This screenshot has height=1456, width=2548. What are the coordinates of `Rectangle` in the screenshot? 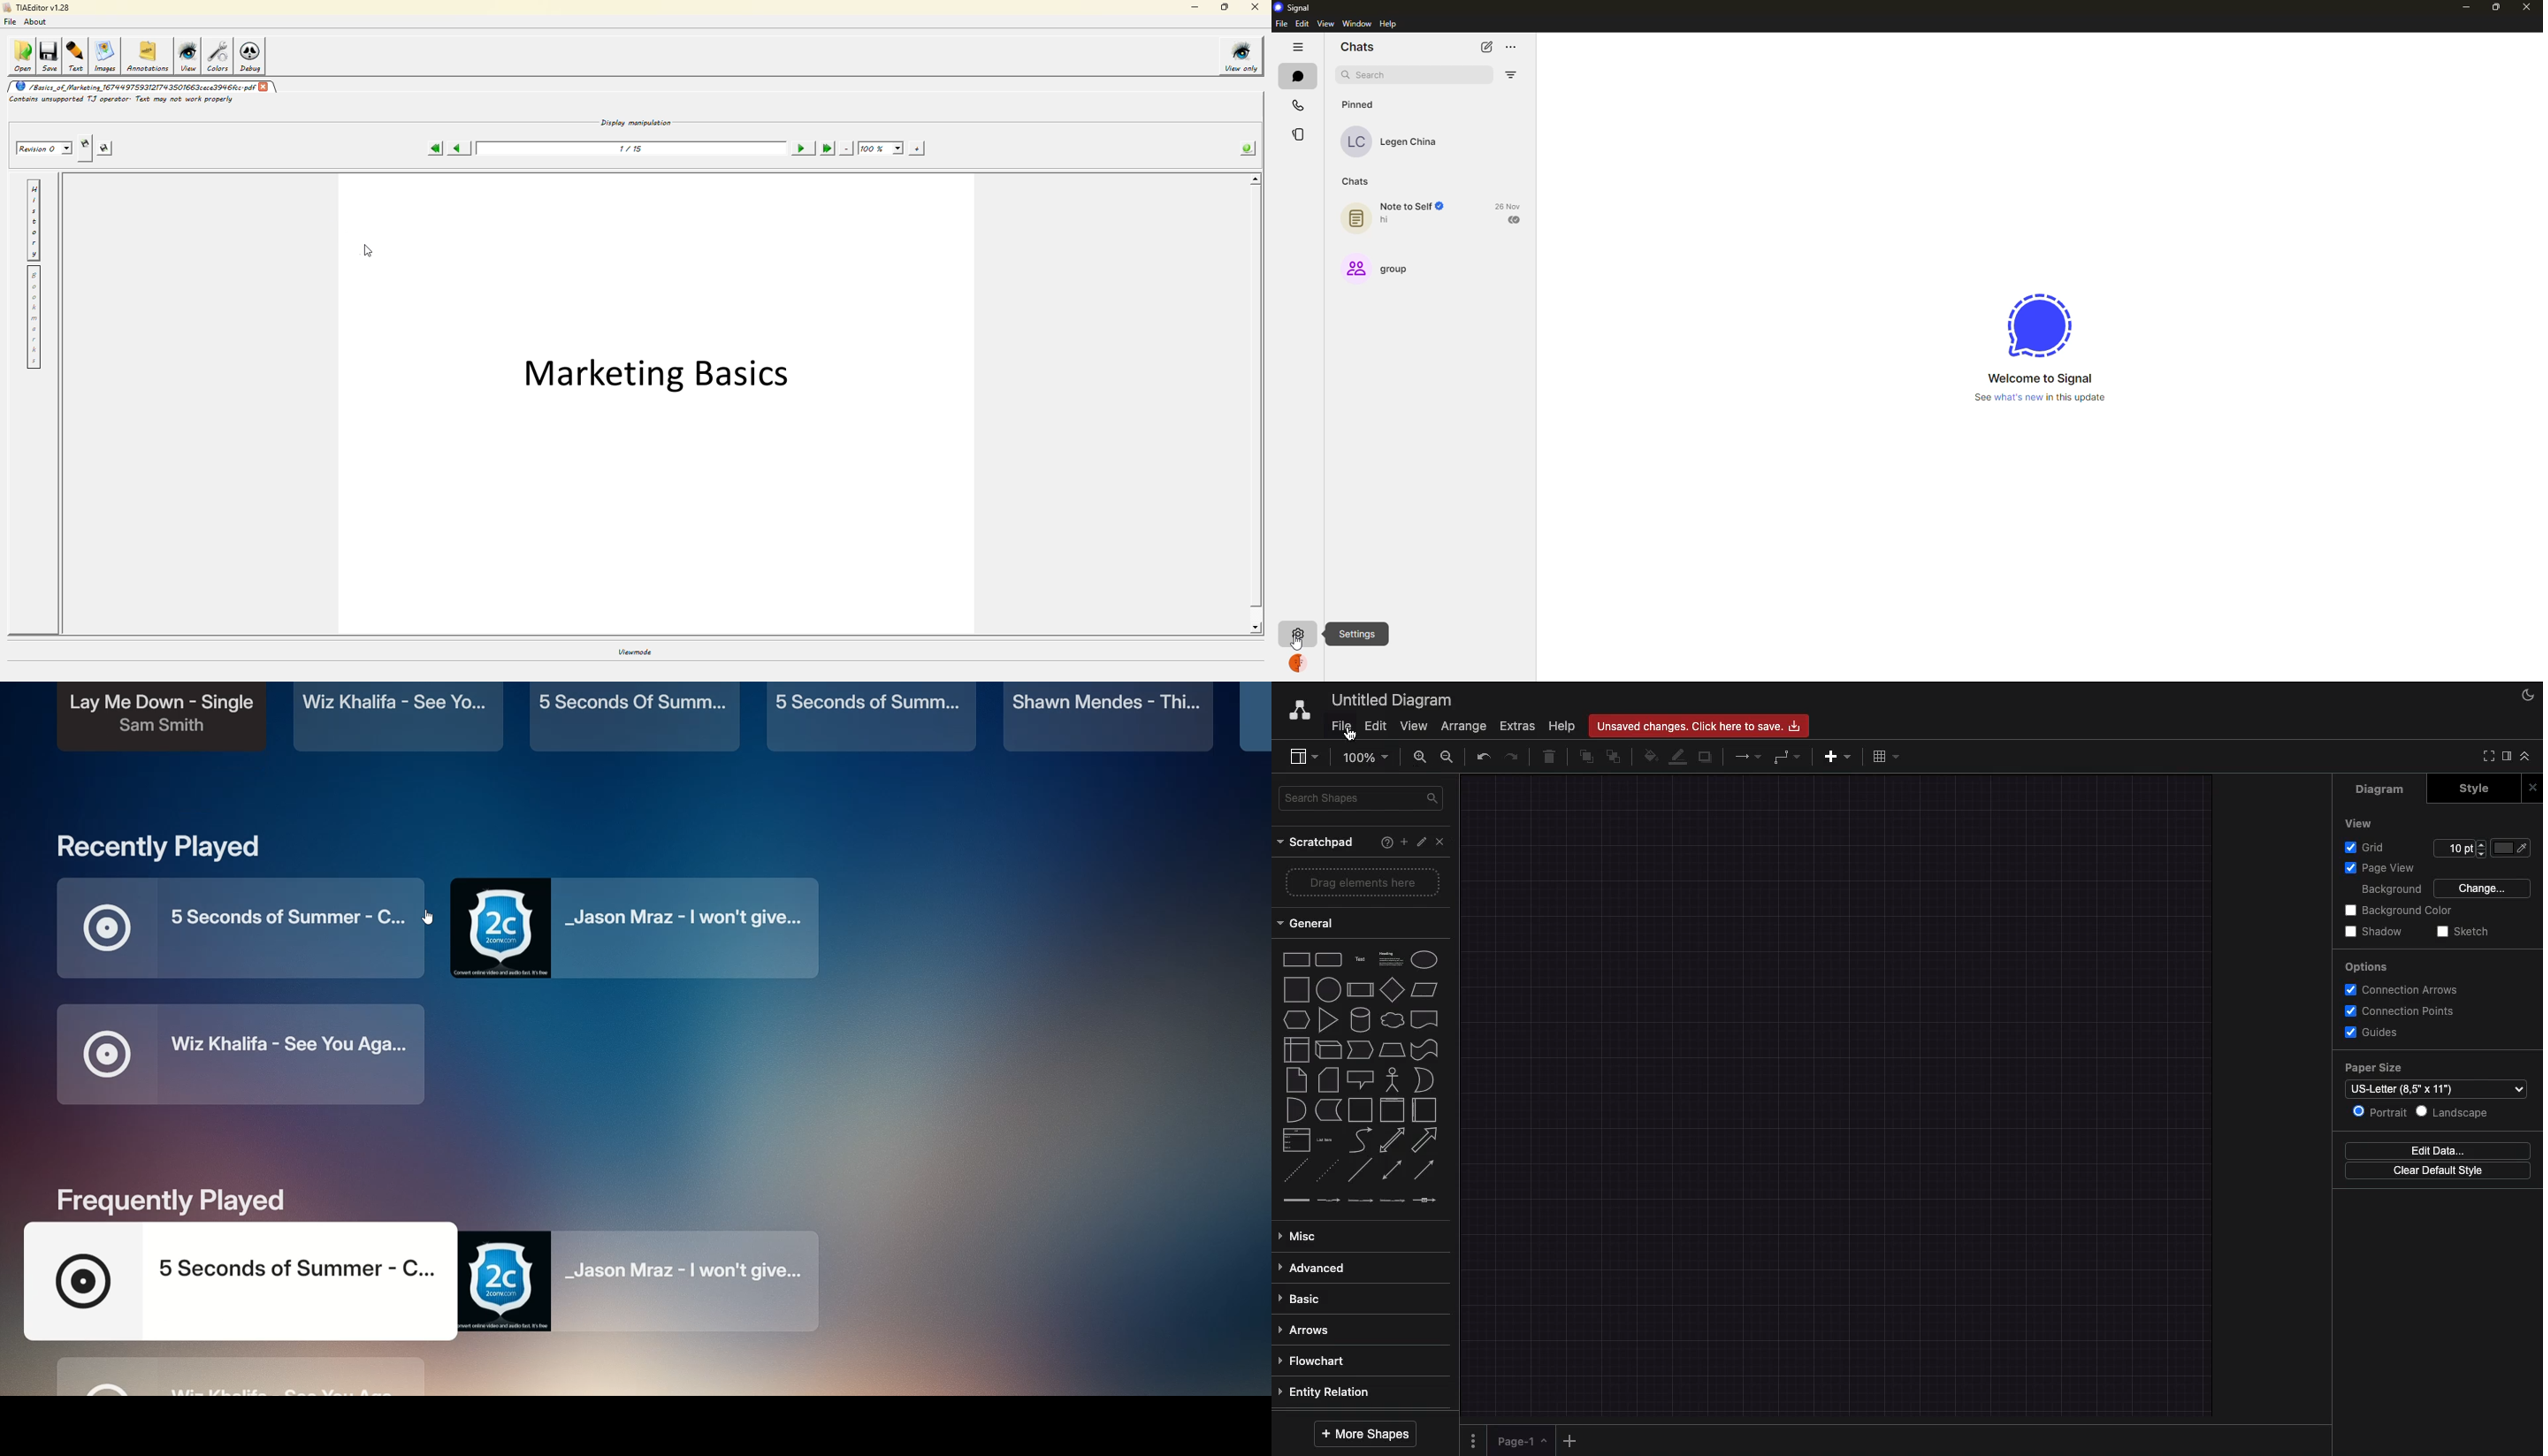 It's located at (1294, 958).